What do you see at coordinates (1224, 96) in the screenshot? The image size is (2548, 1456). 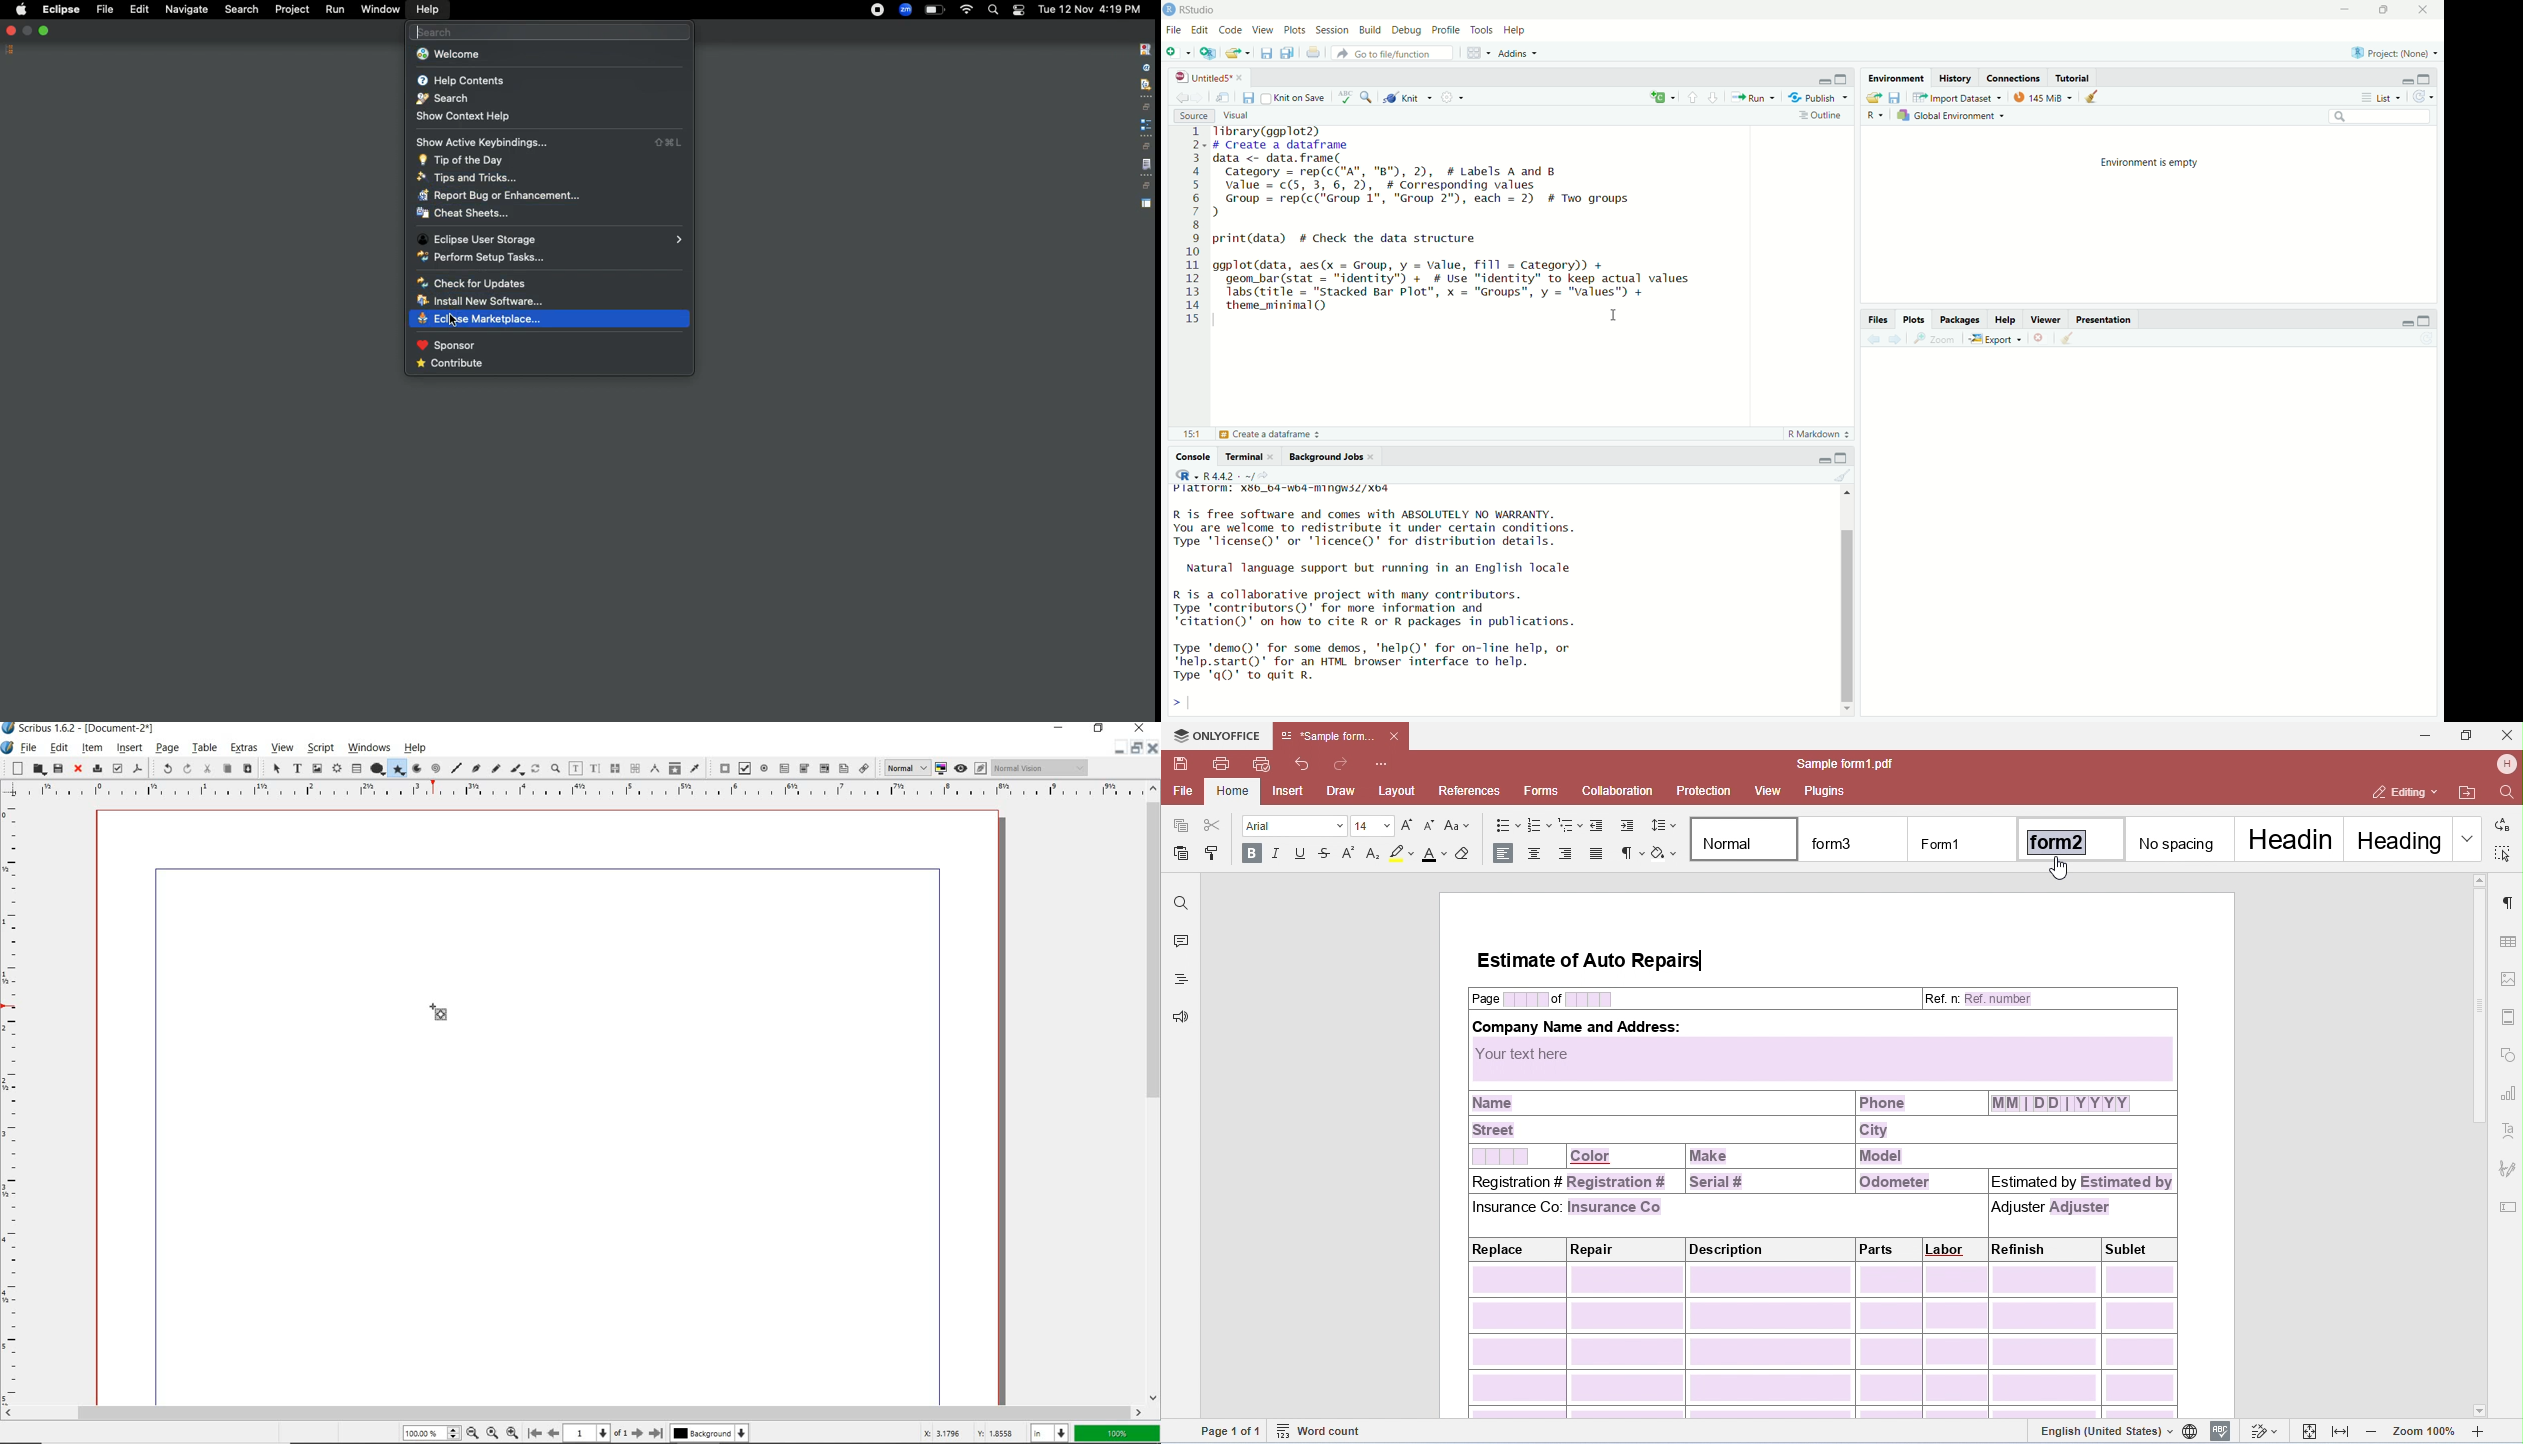 I see `Show in new window` at bounding box center [1224, 96].